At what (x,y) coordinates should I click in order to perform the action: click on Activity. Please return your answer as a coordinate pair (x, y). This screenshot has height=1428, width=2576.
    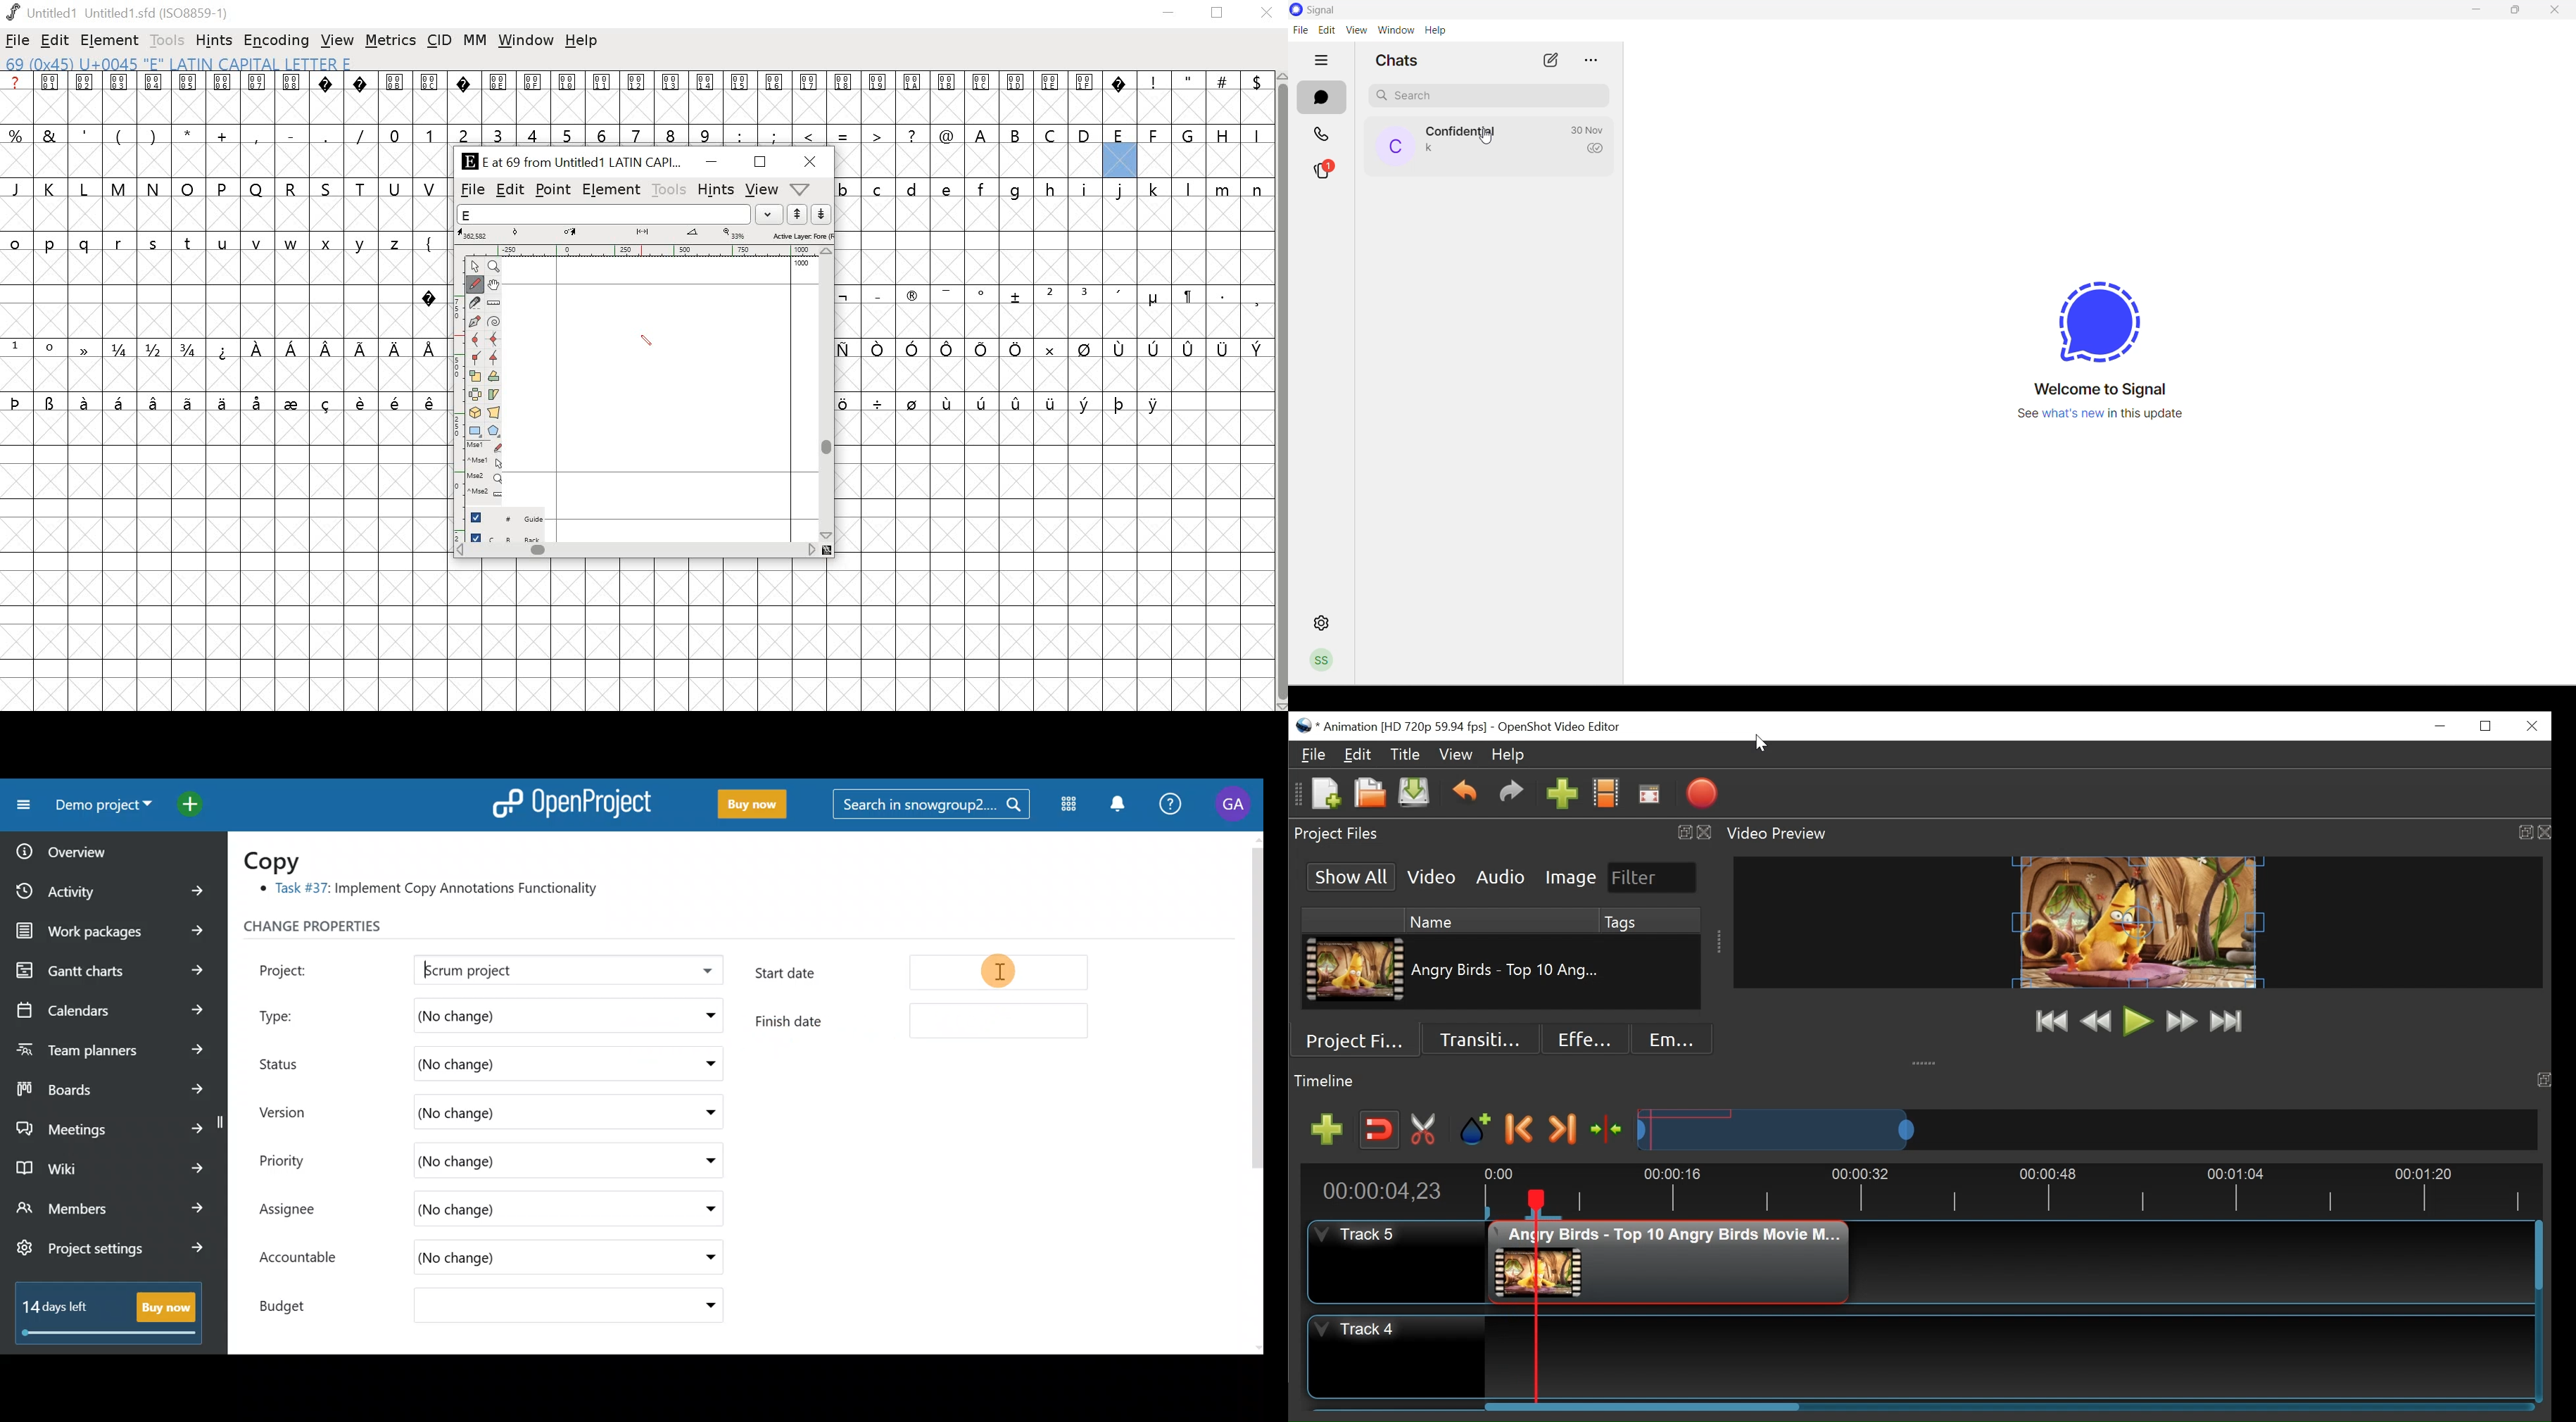
    Looking at the image, I should click on (114, 887).